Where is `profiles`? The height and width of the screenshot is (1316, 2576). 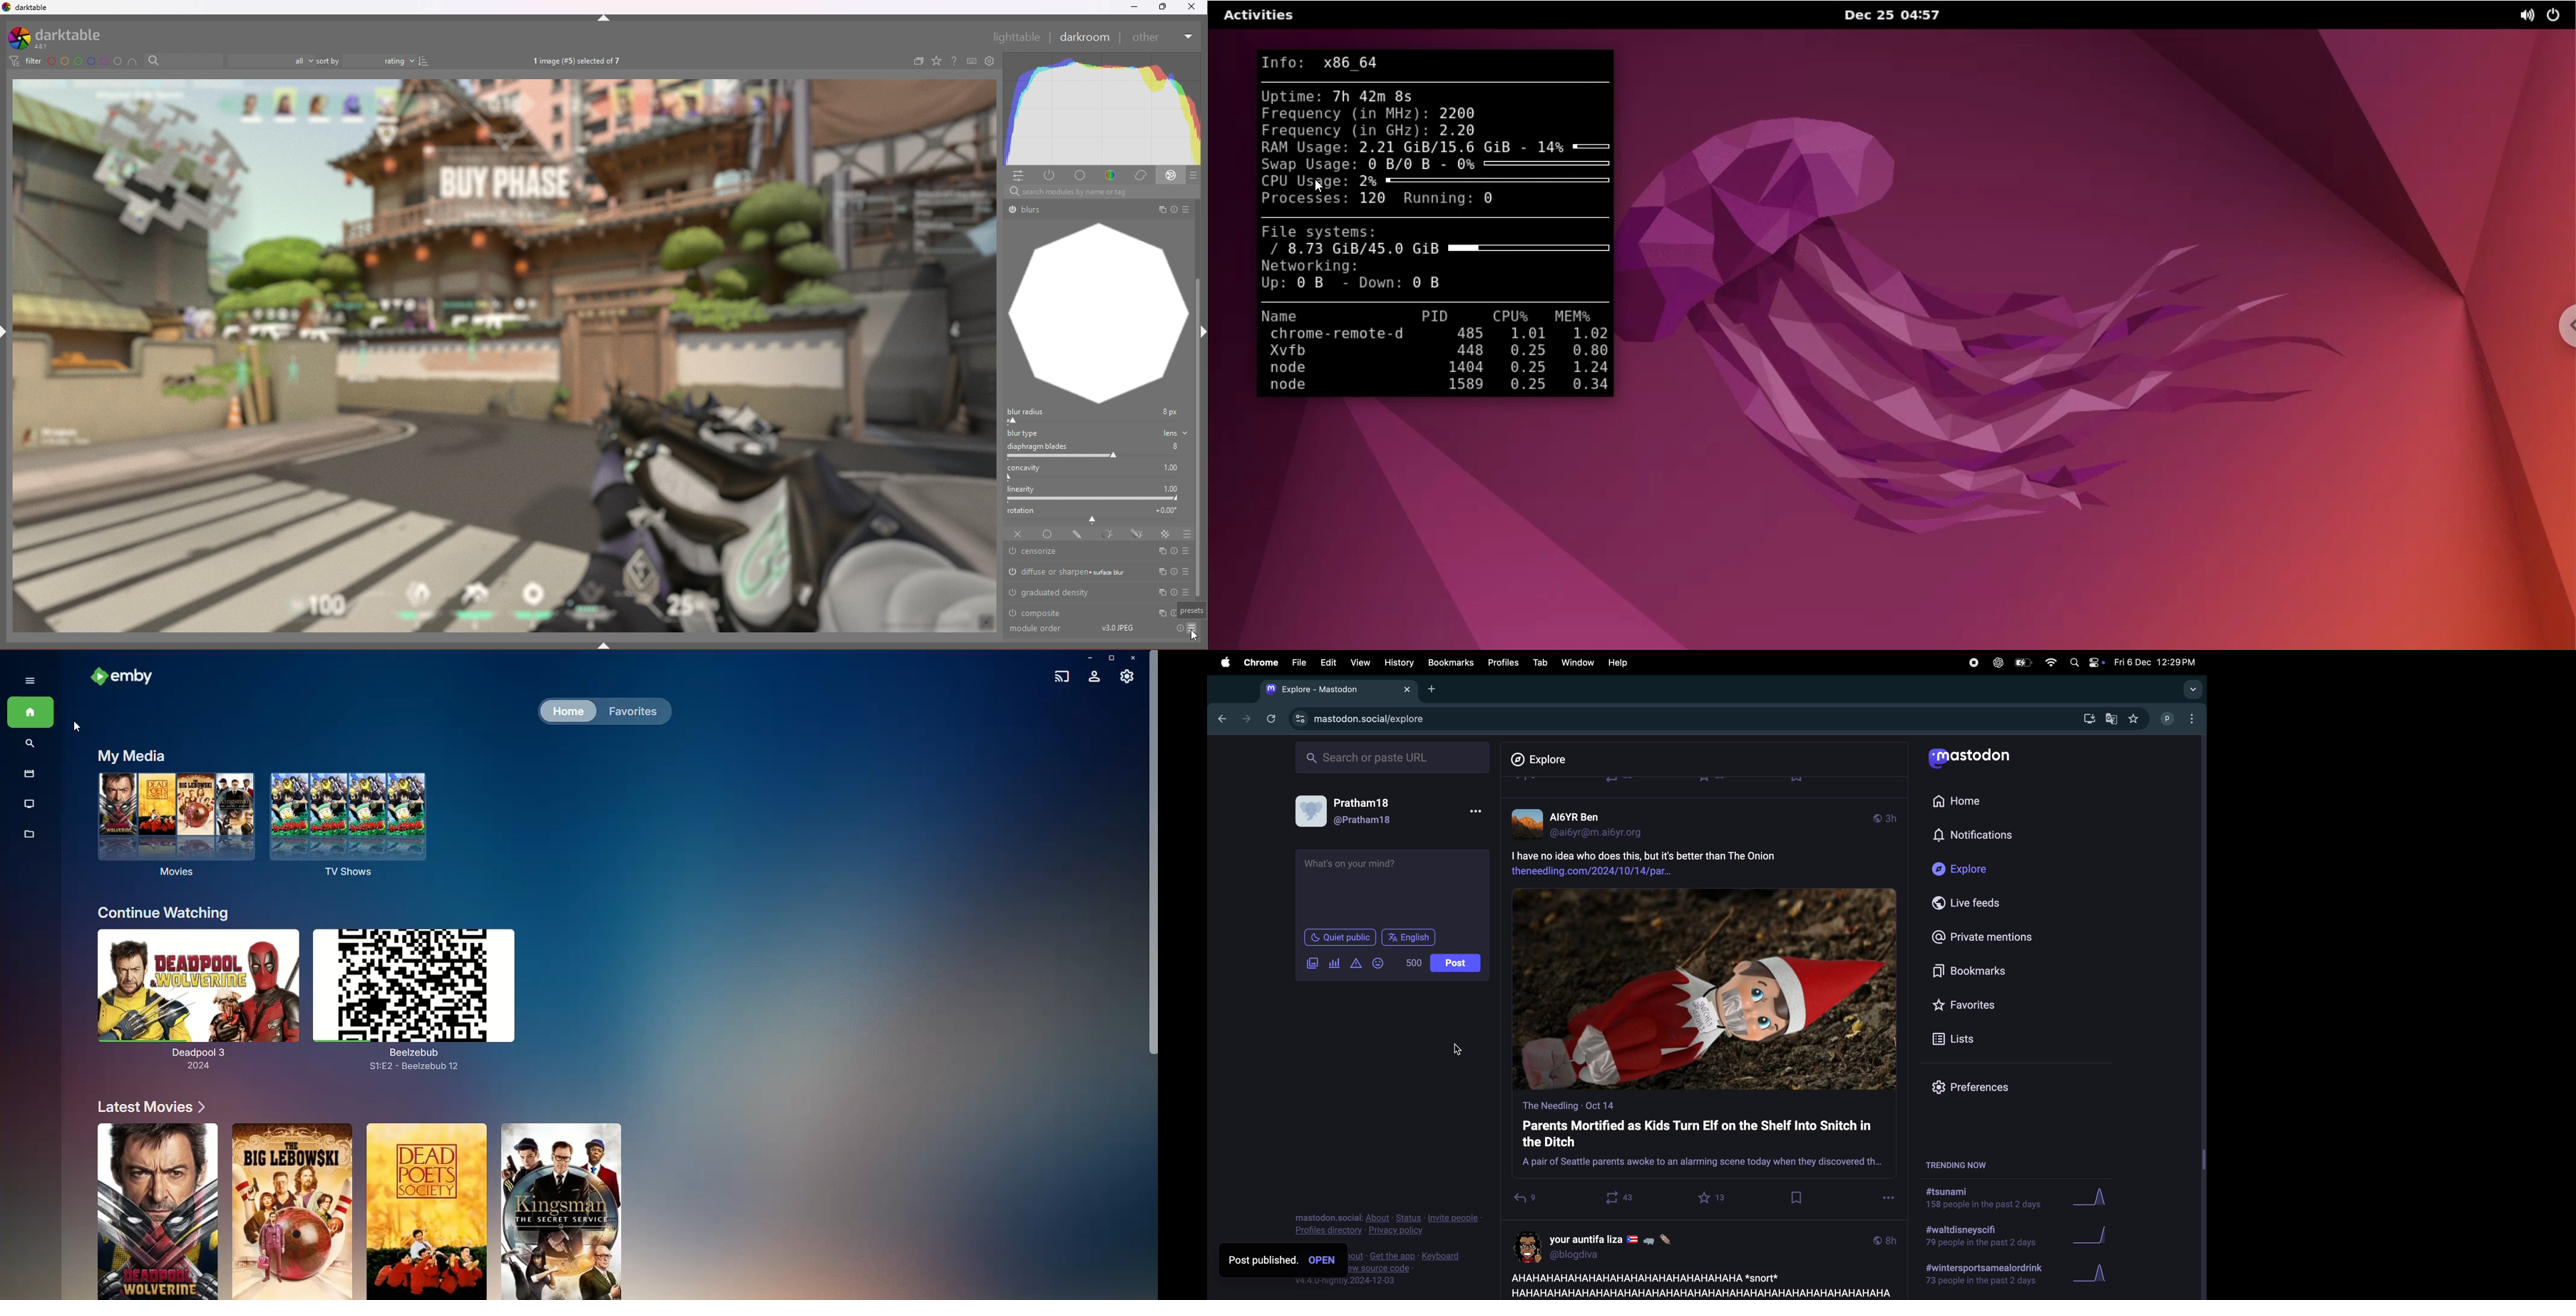
profiles is located at coordinates (1500, 662).